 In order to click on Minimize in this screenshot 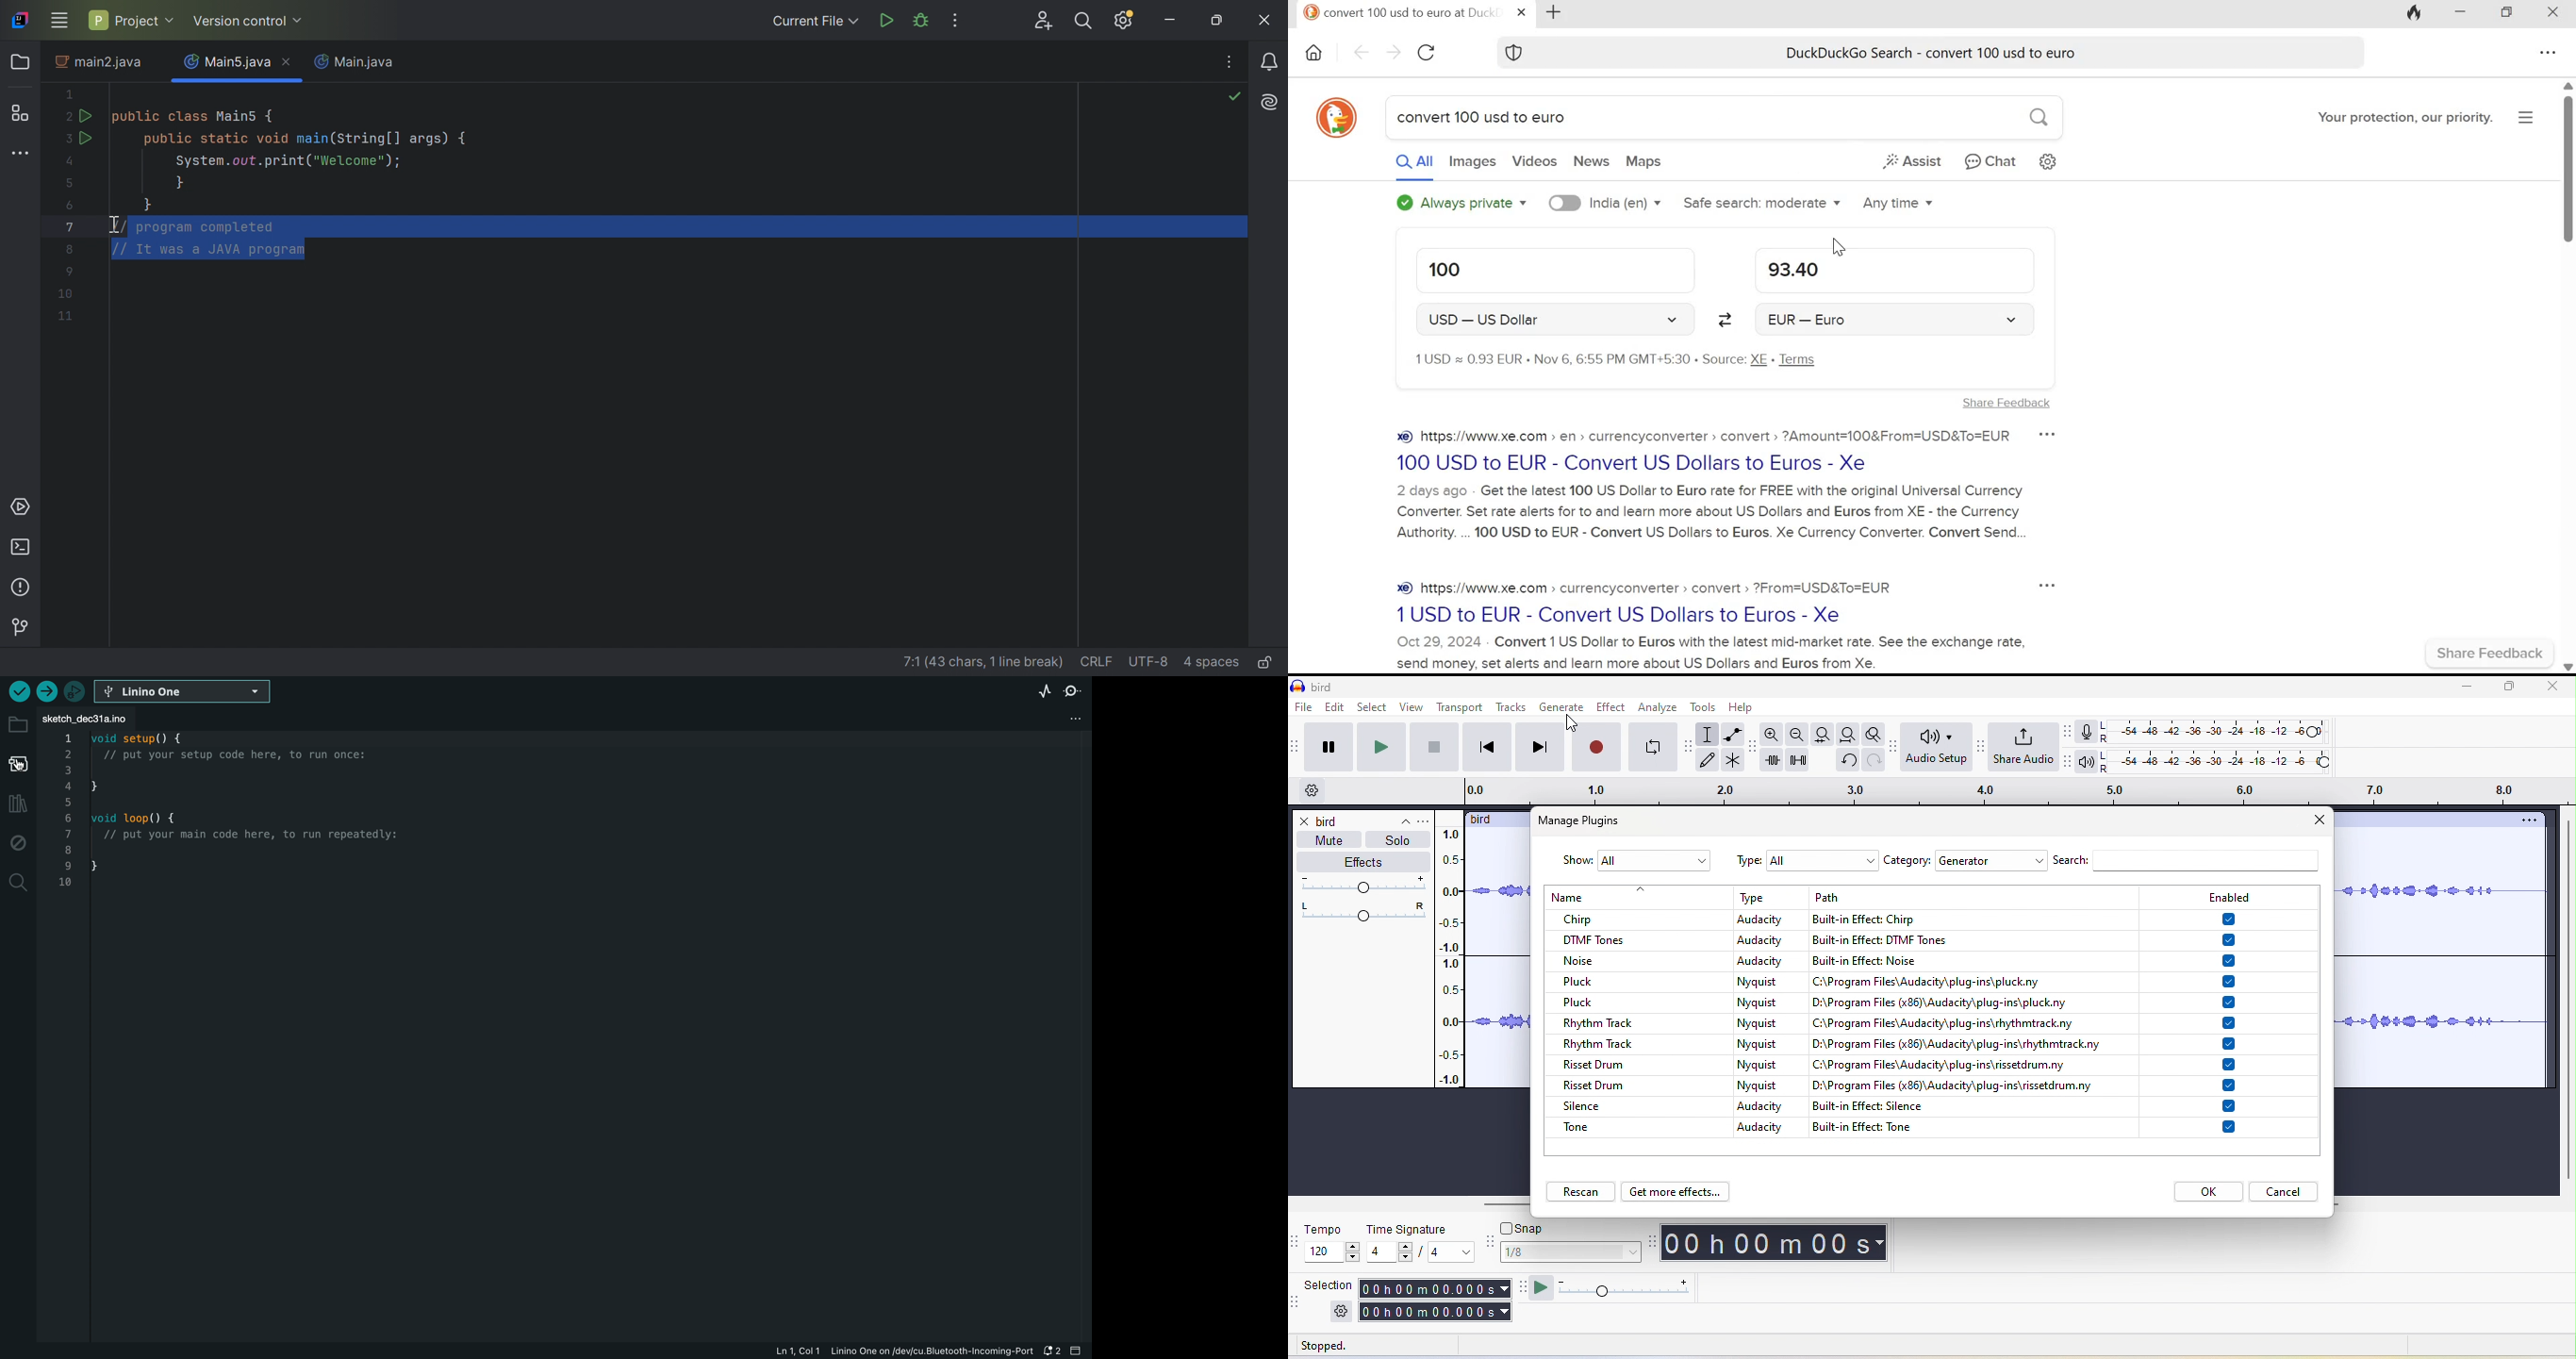, I will do `click(2461, 13)`.